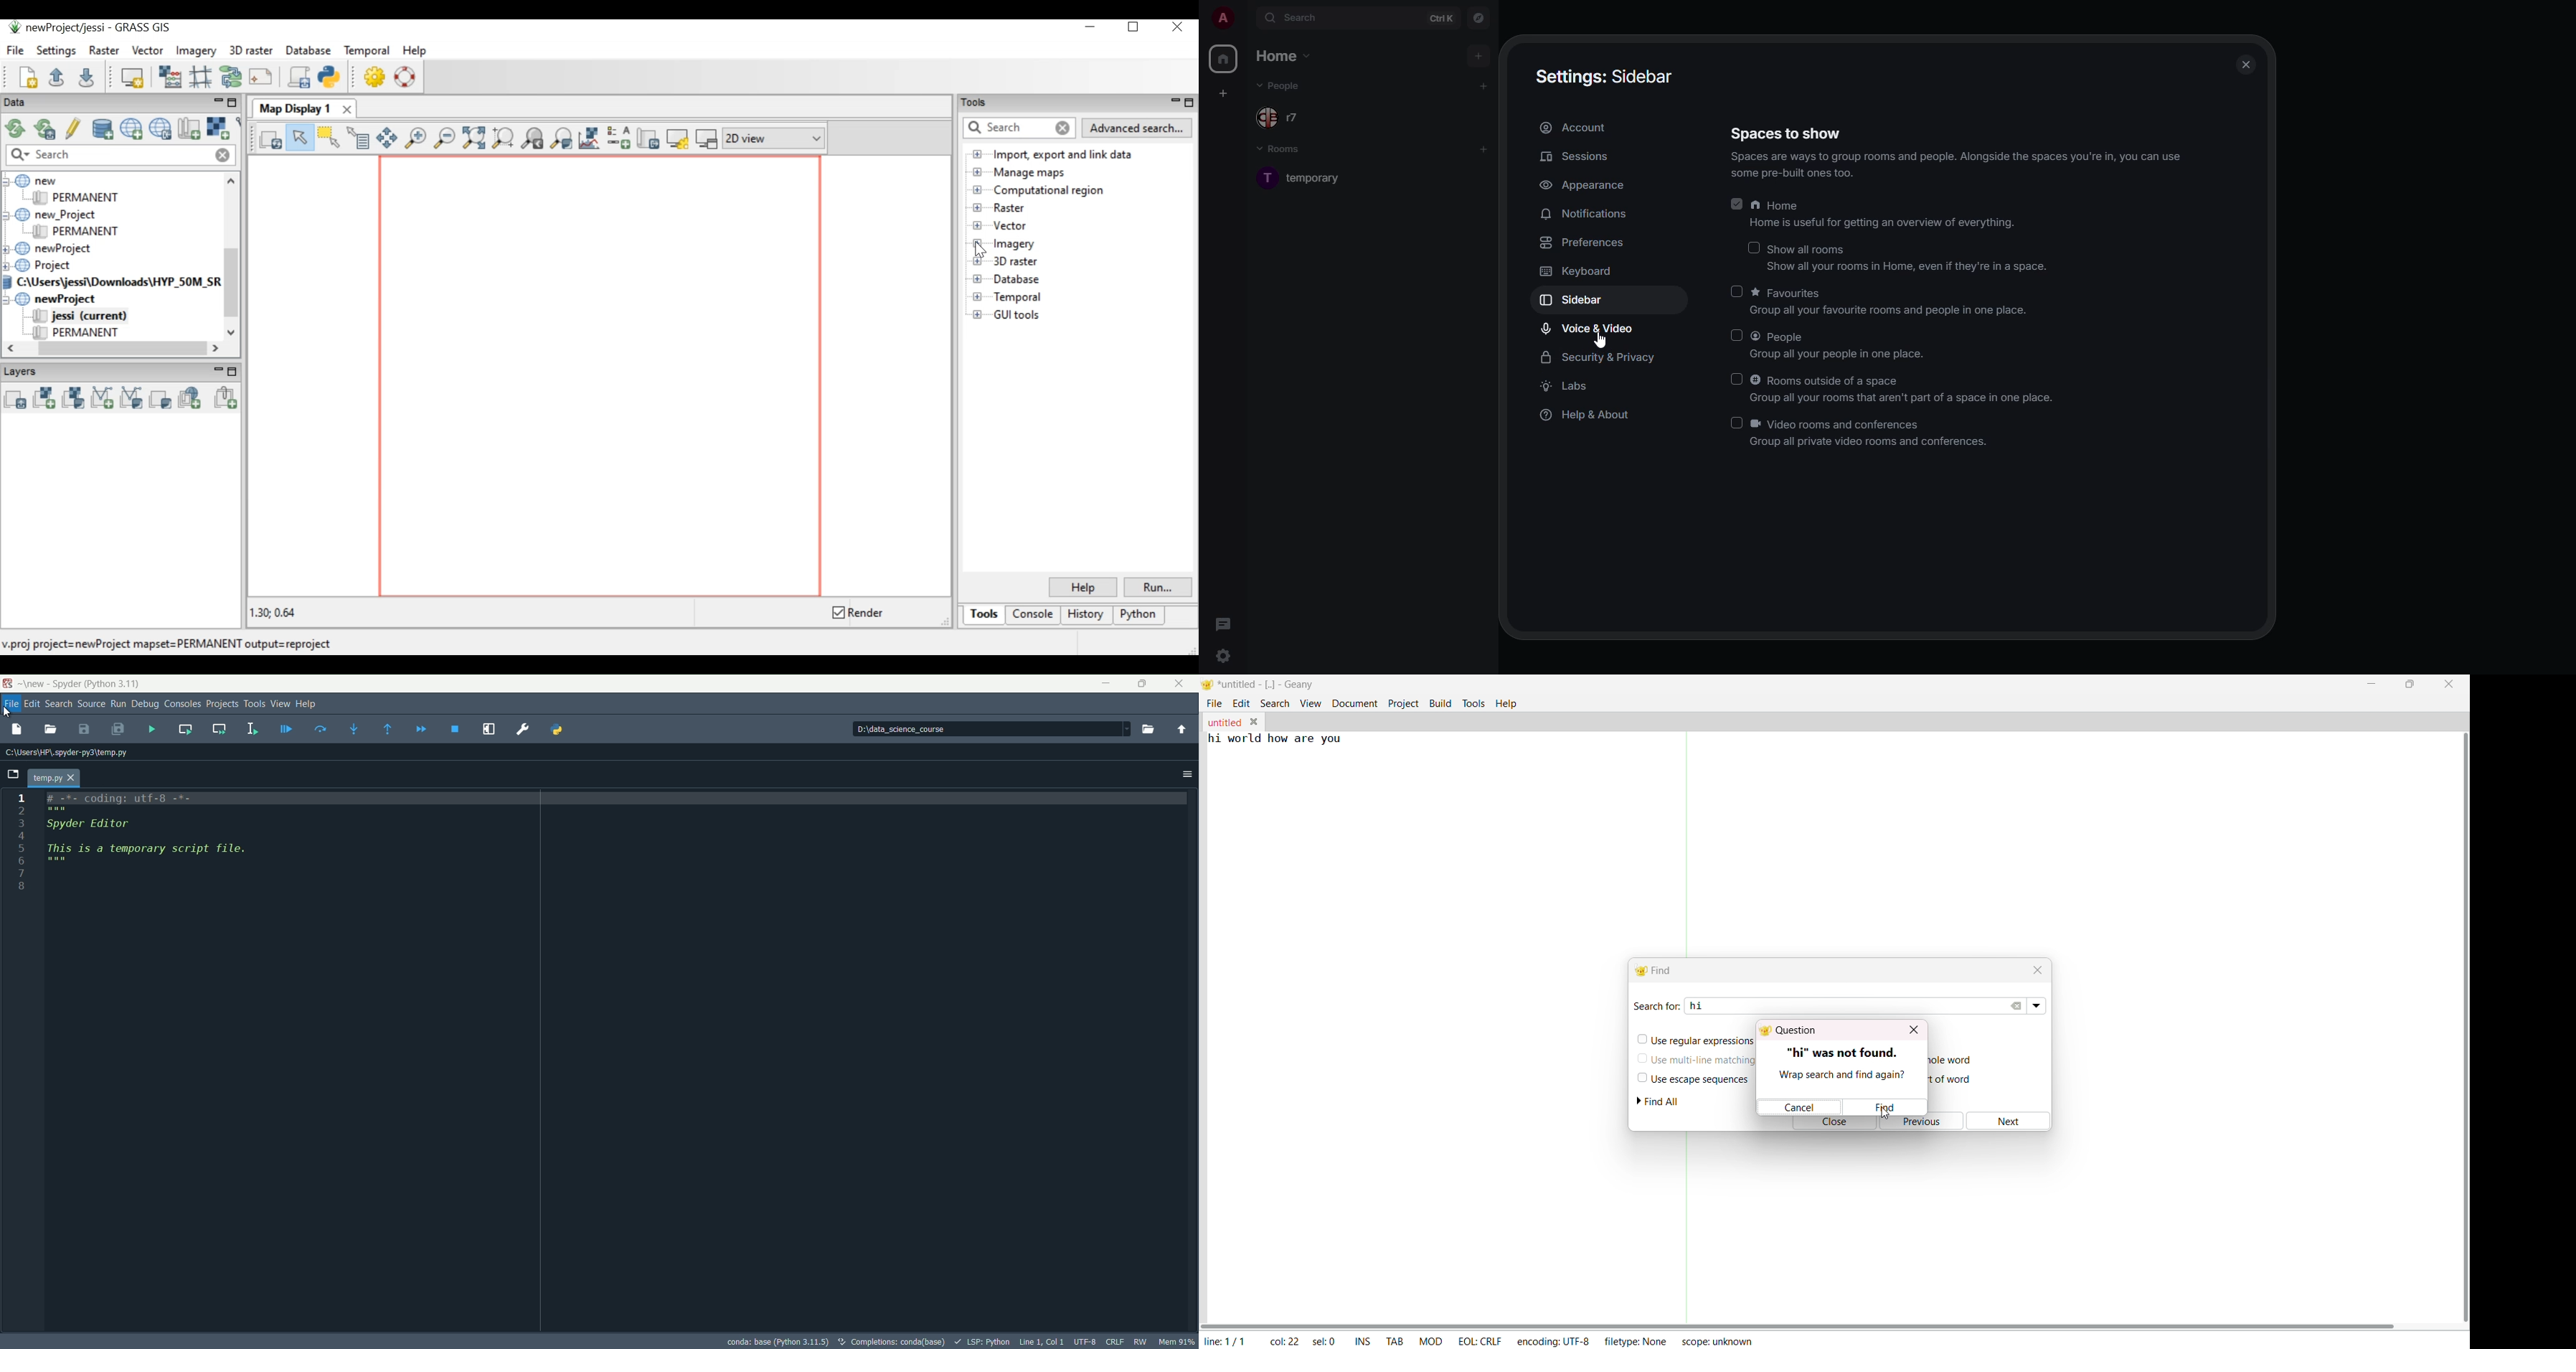 This screenshot has width=2576, height=1372. I want to click on security & privacy, so click(1598, 358).